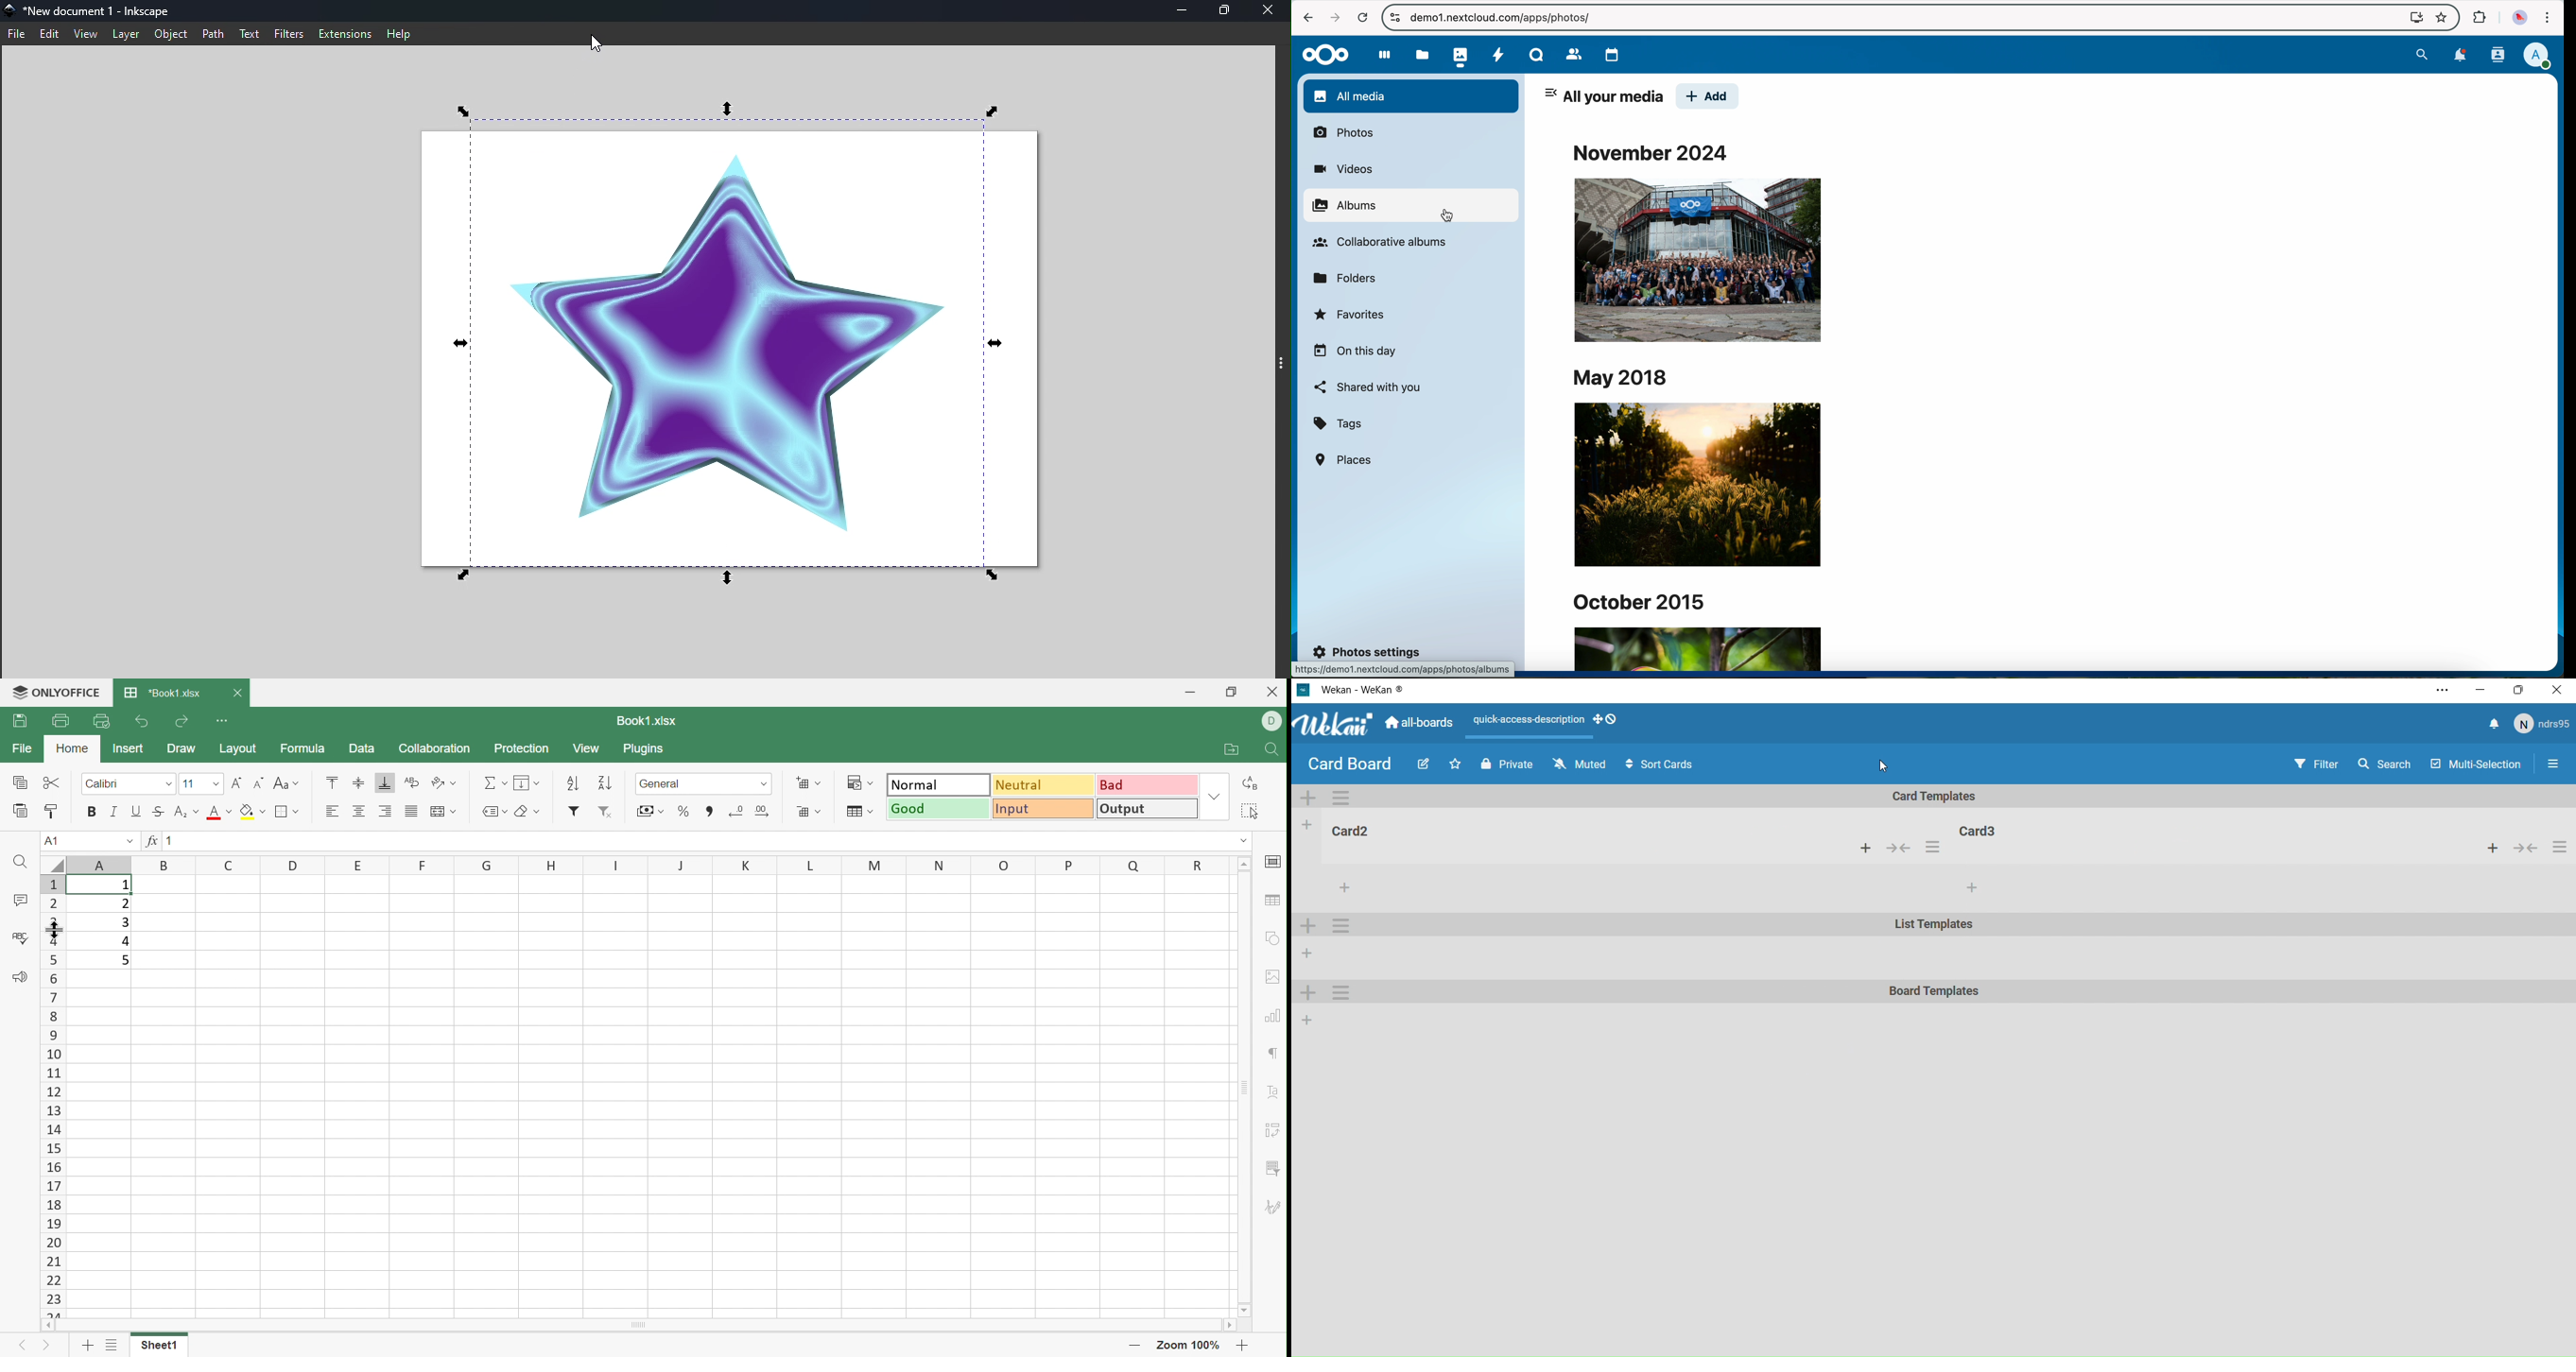  I want to click on Underline, so click(135, 812).